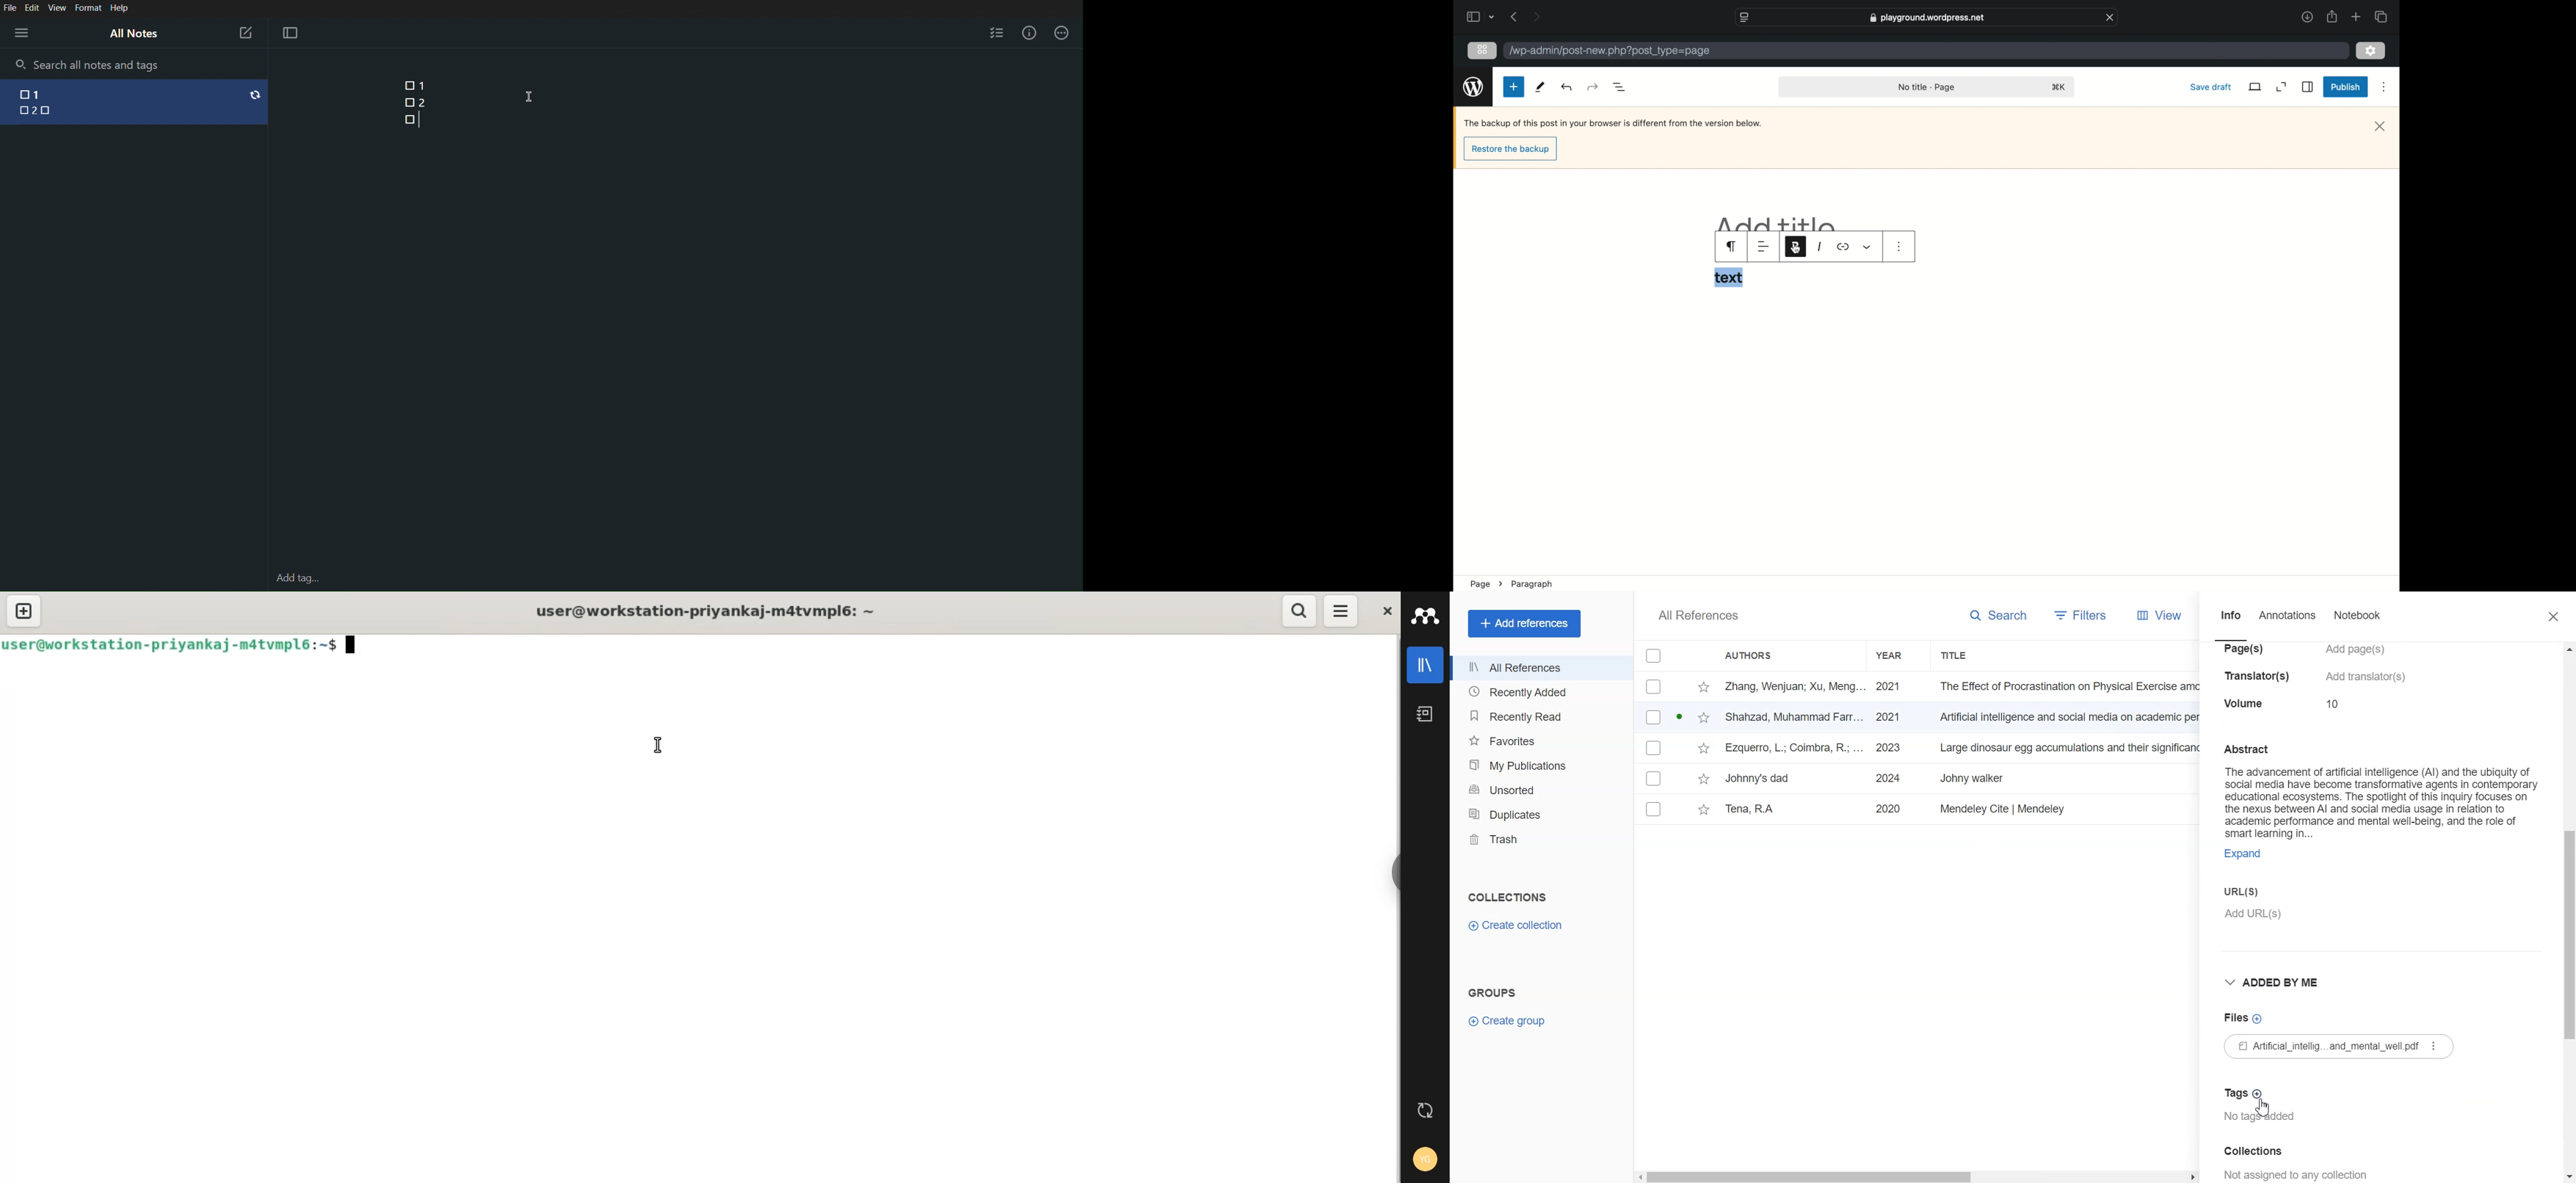 The image size is (2576, 1204). I want to click on Authors, so click(1755, 655).